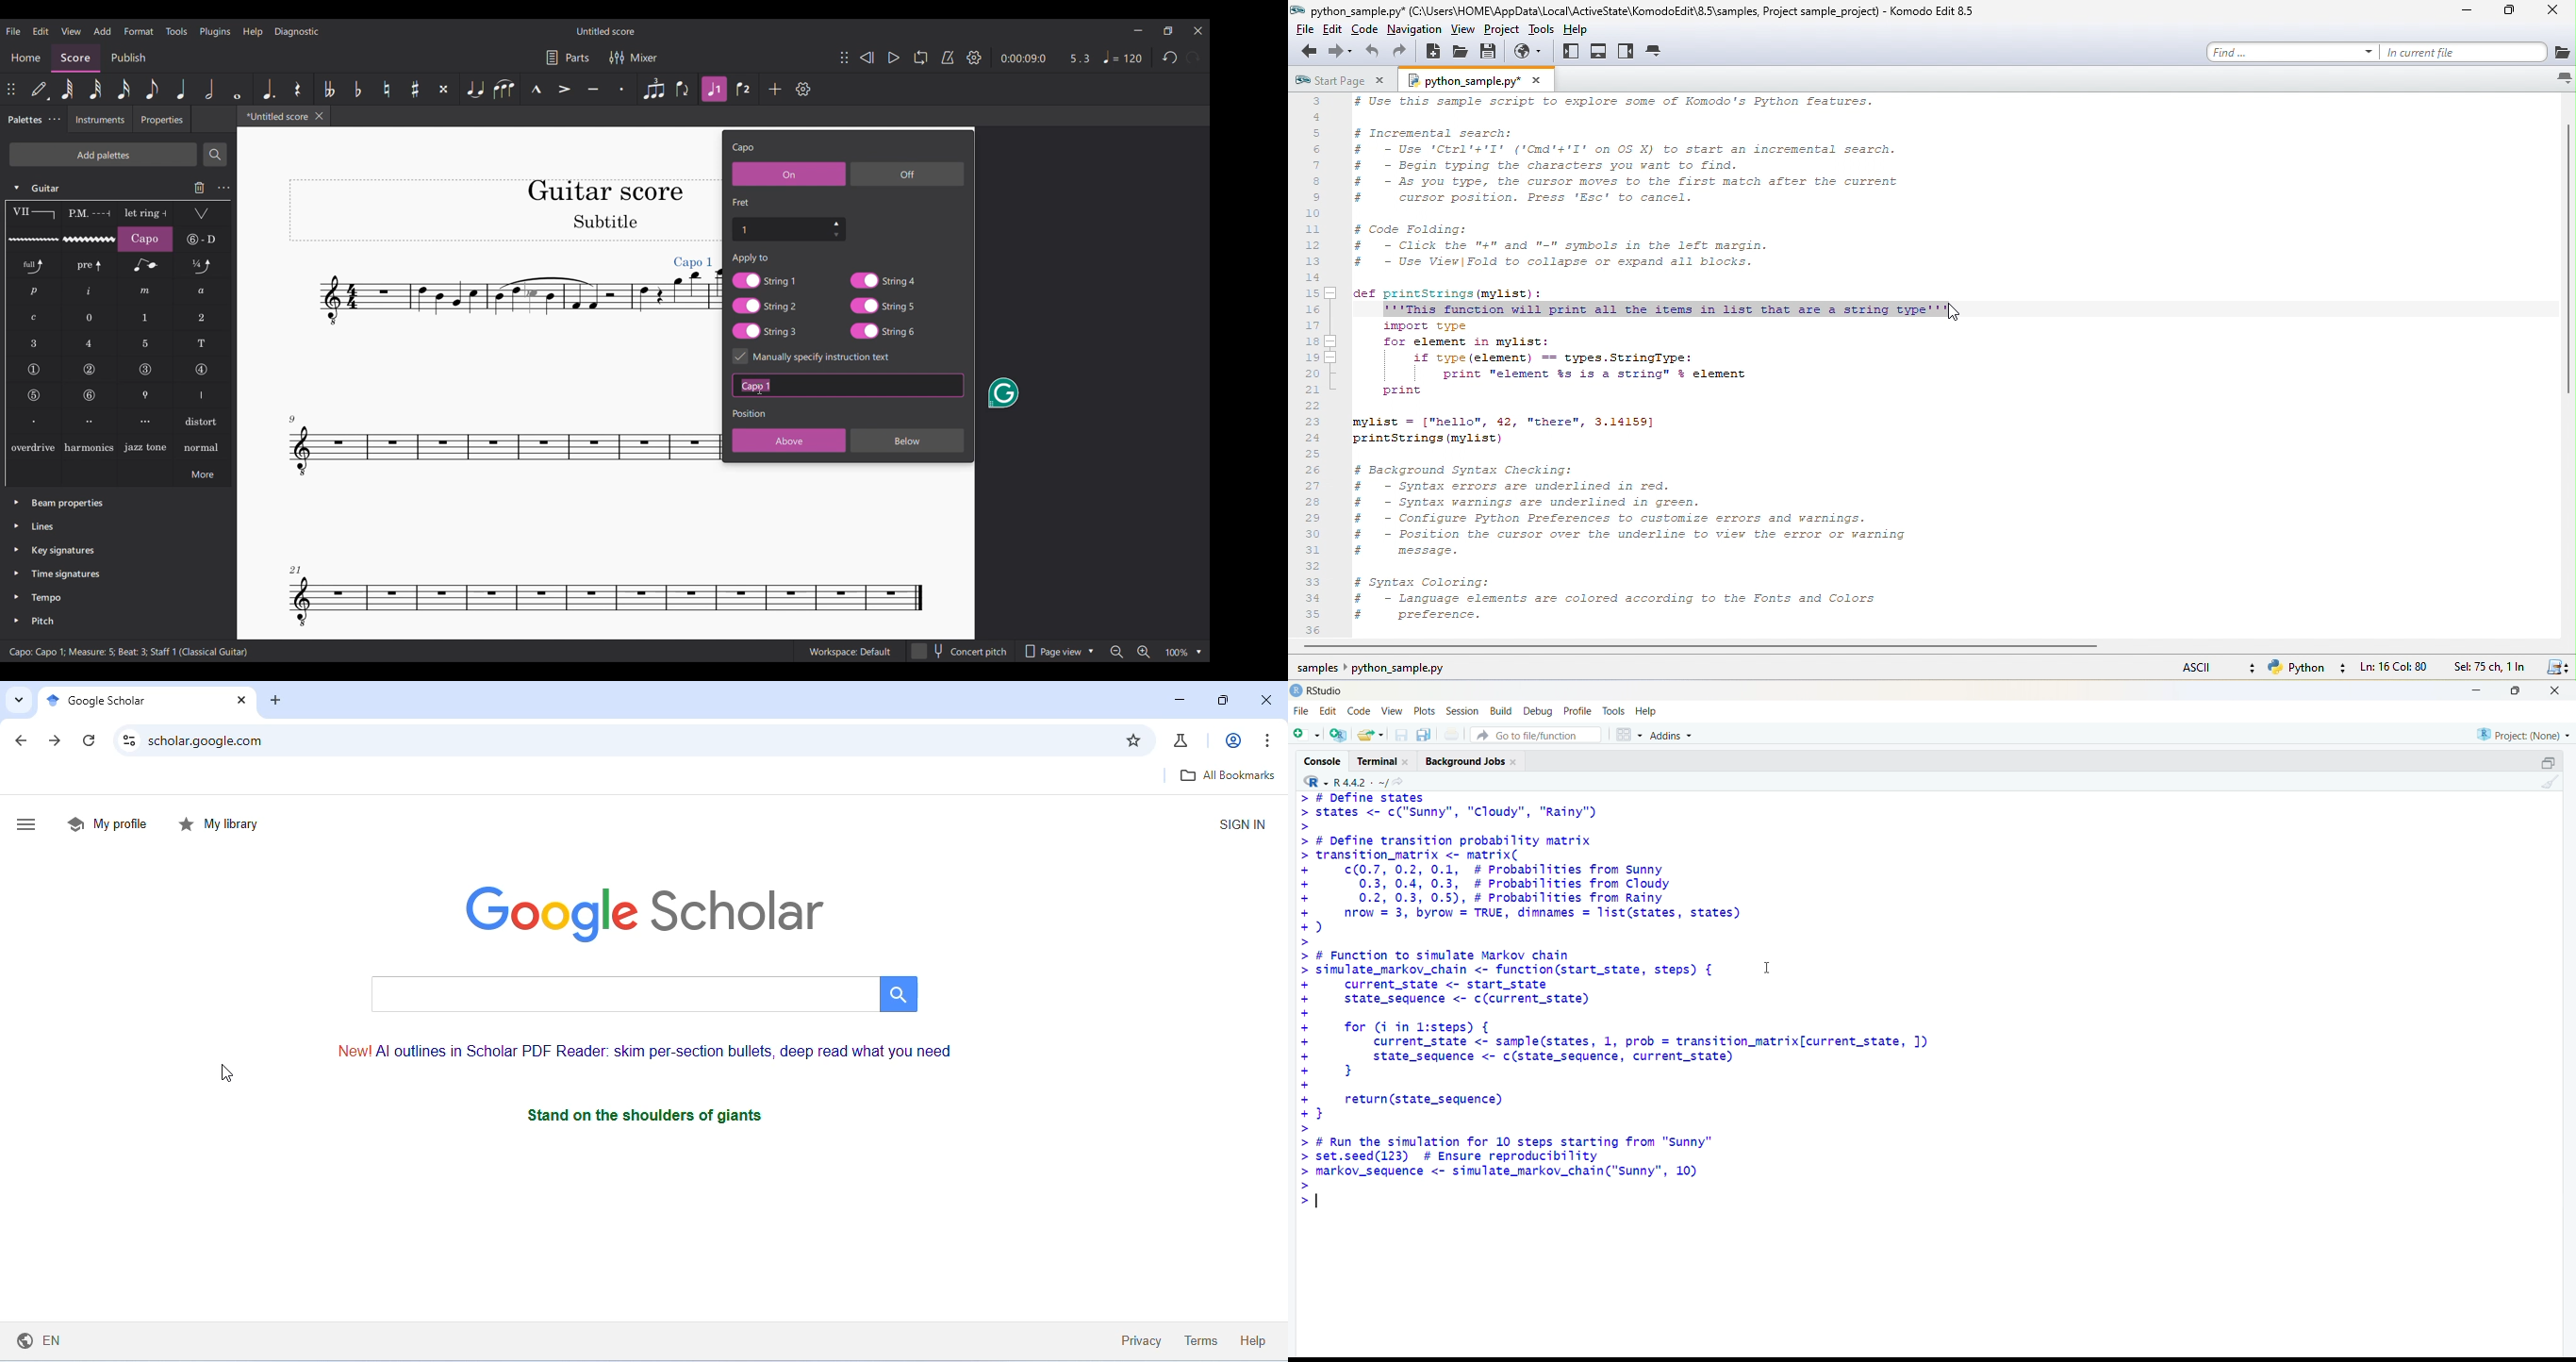  What do you see at coordinates (2473, 690) in the screenshot?
I see `minimize` at bounding box center [2473, 690].